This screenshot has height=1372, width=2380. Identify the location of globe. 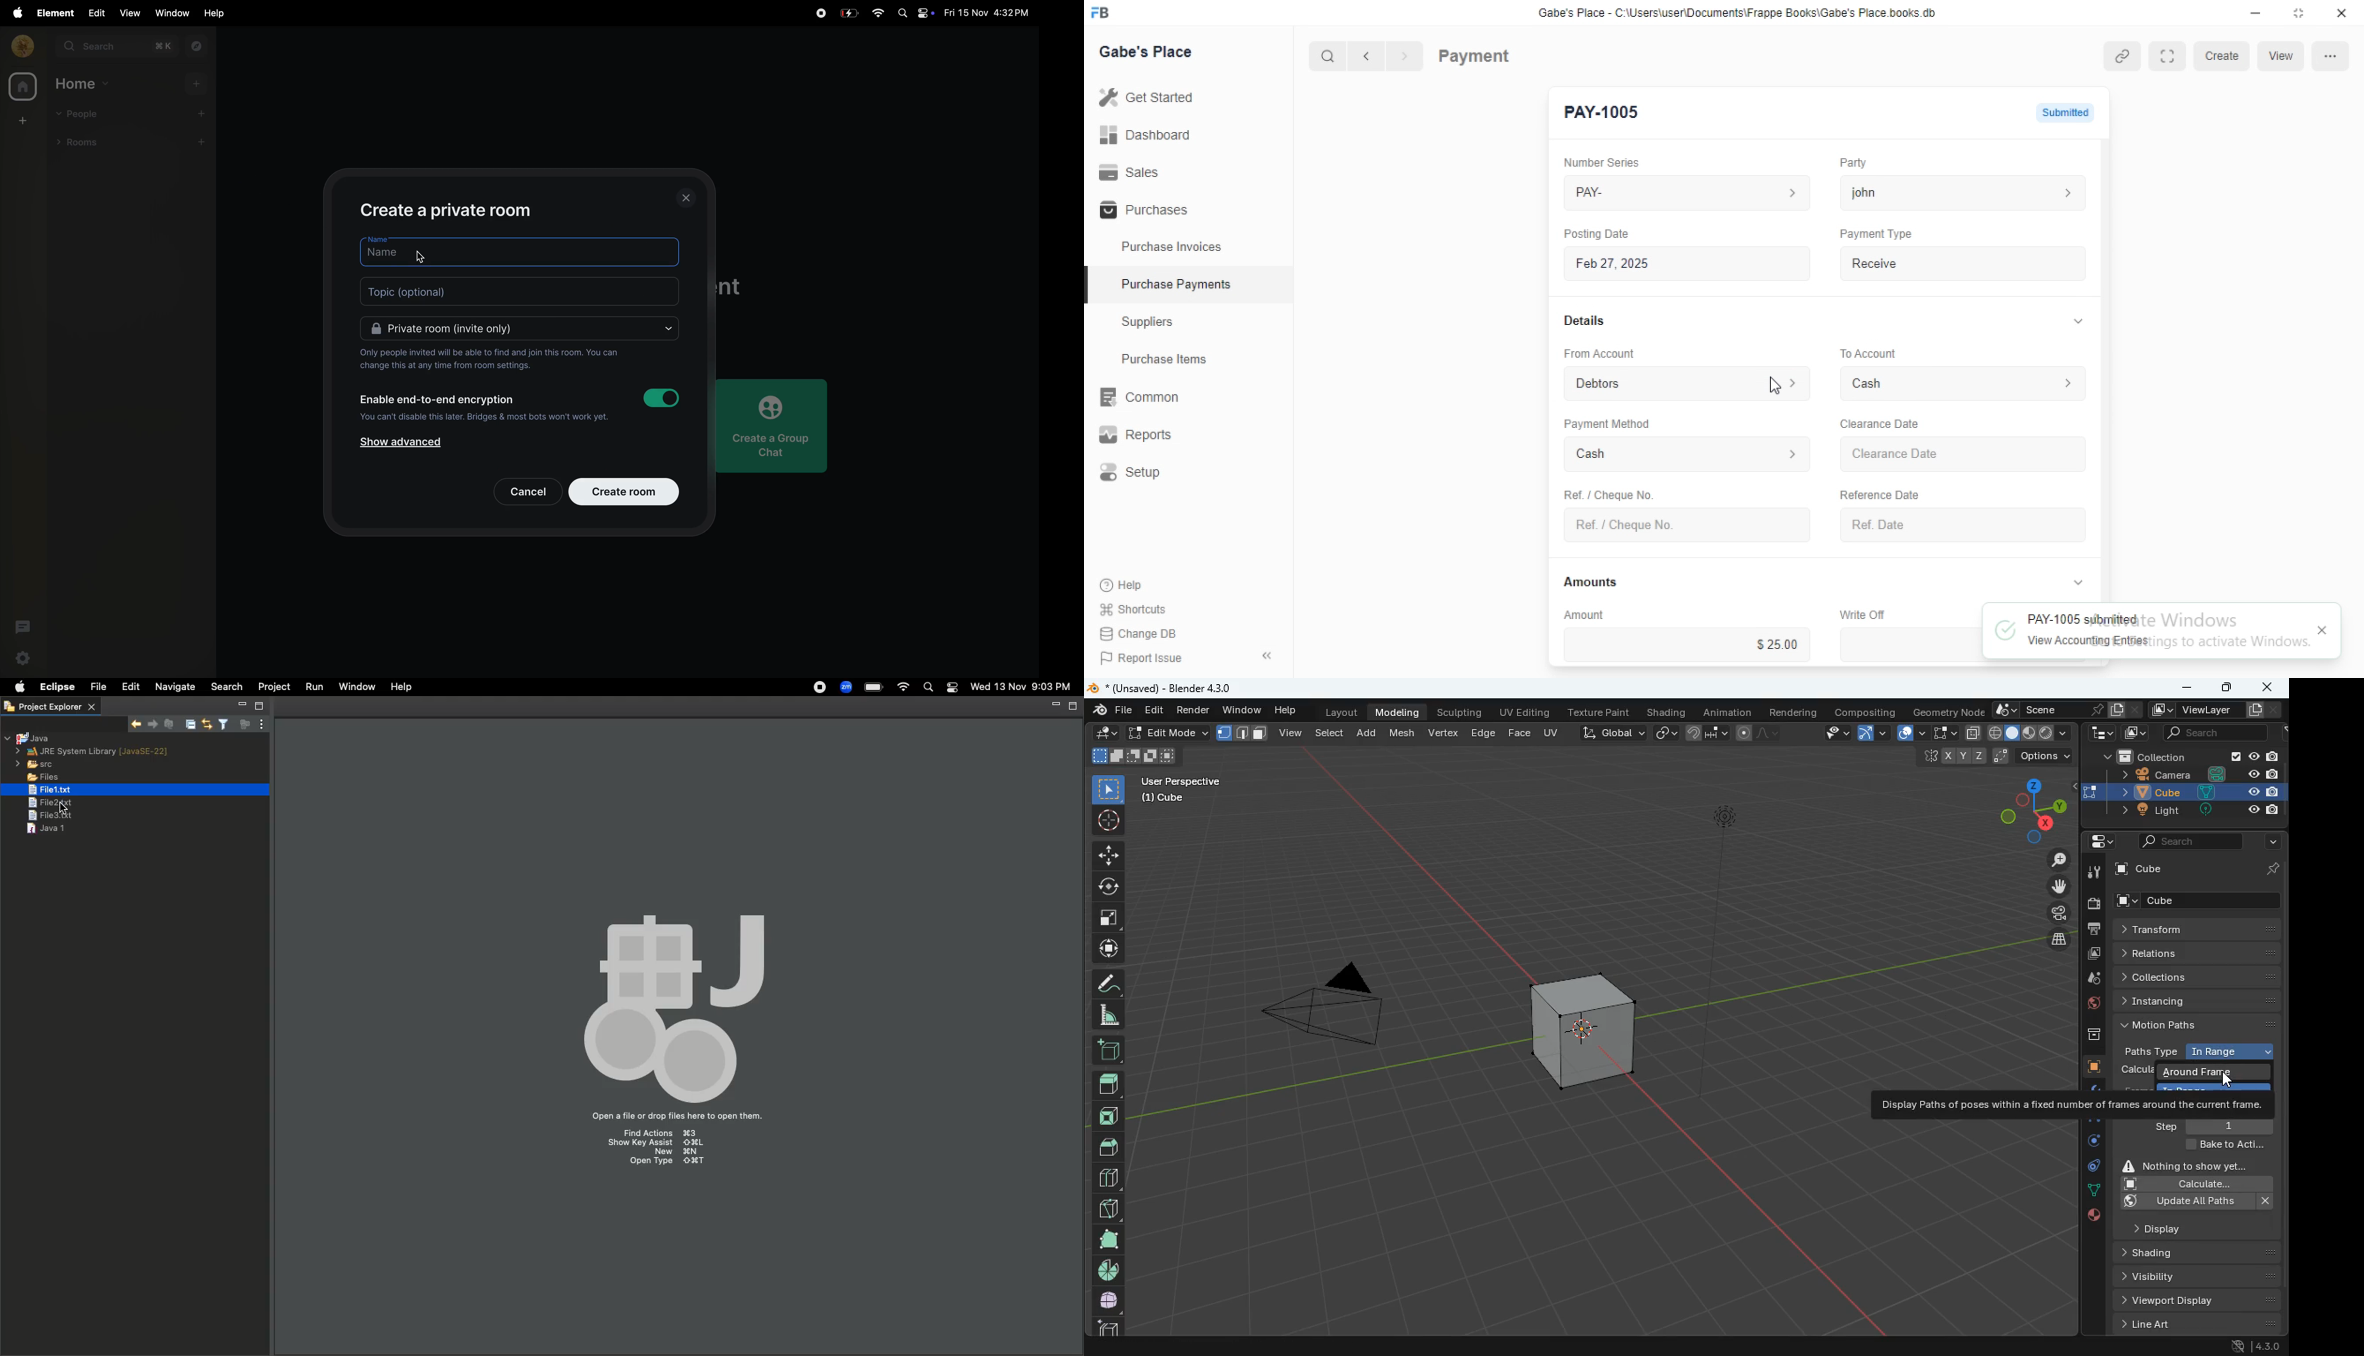
(2095, 1006).